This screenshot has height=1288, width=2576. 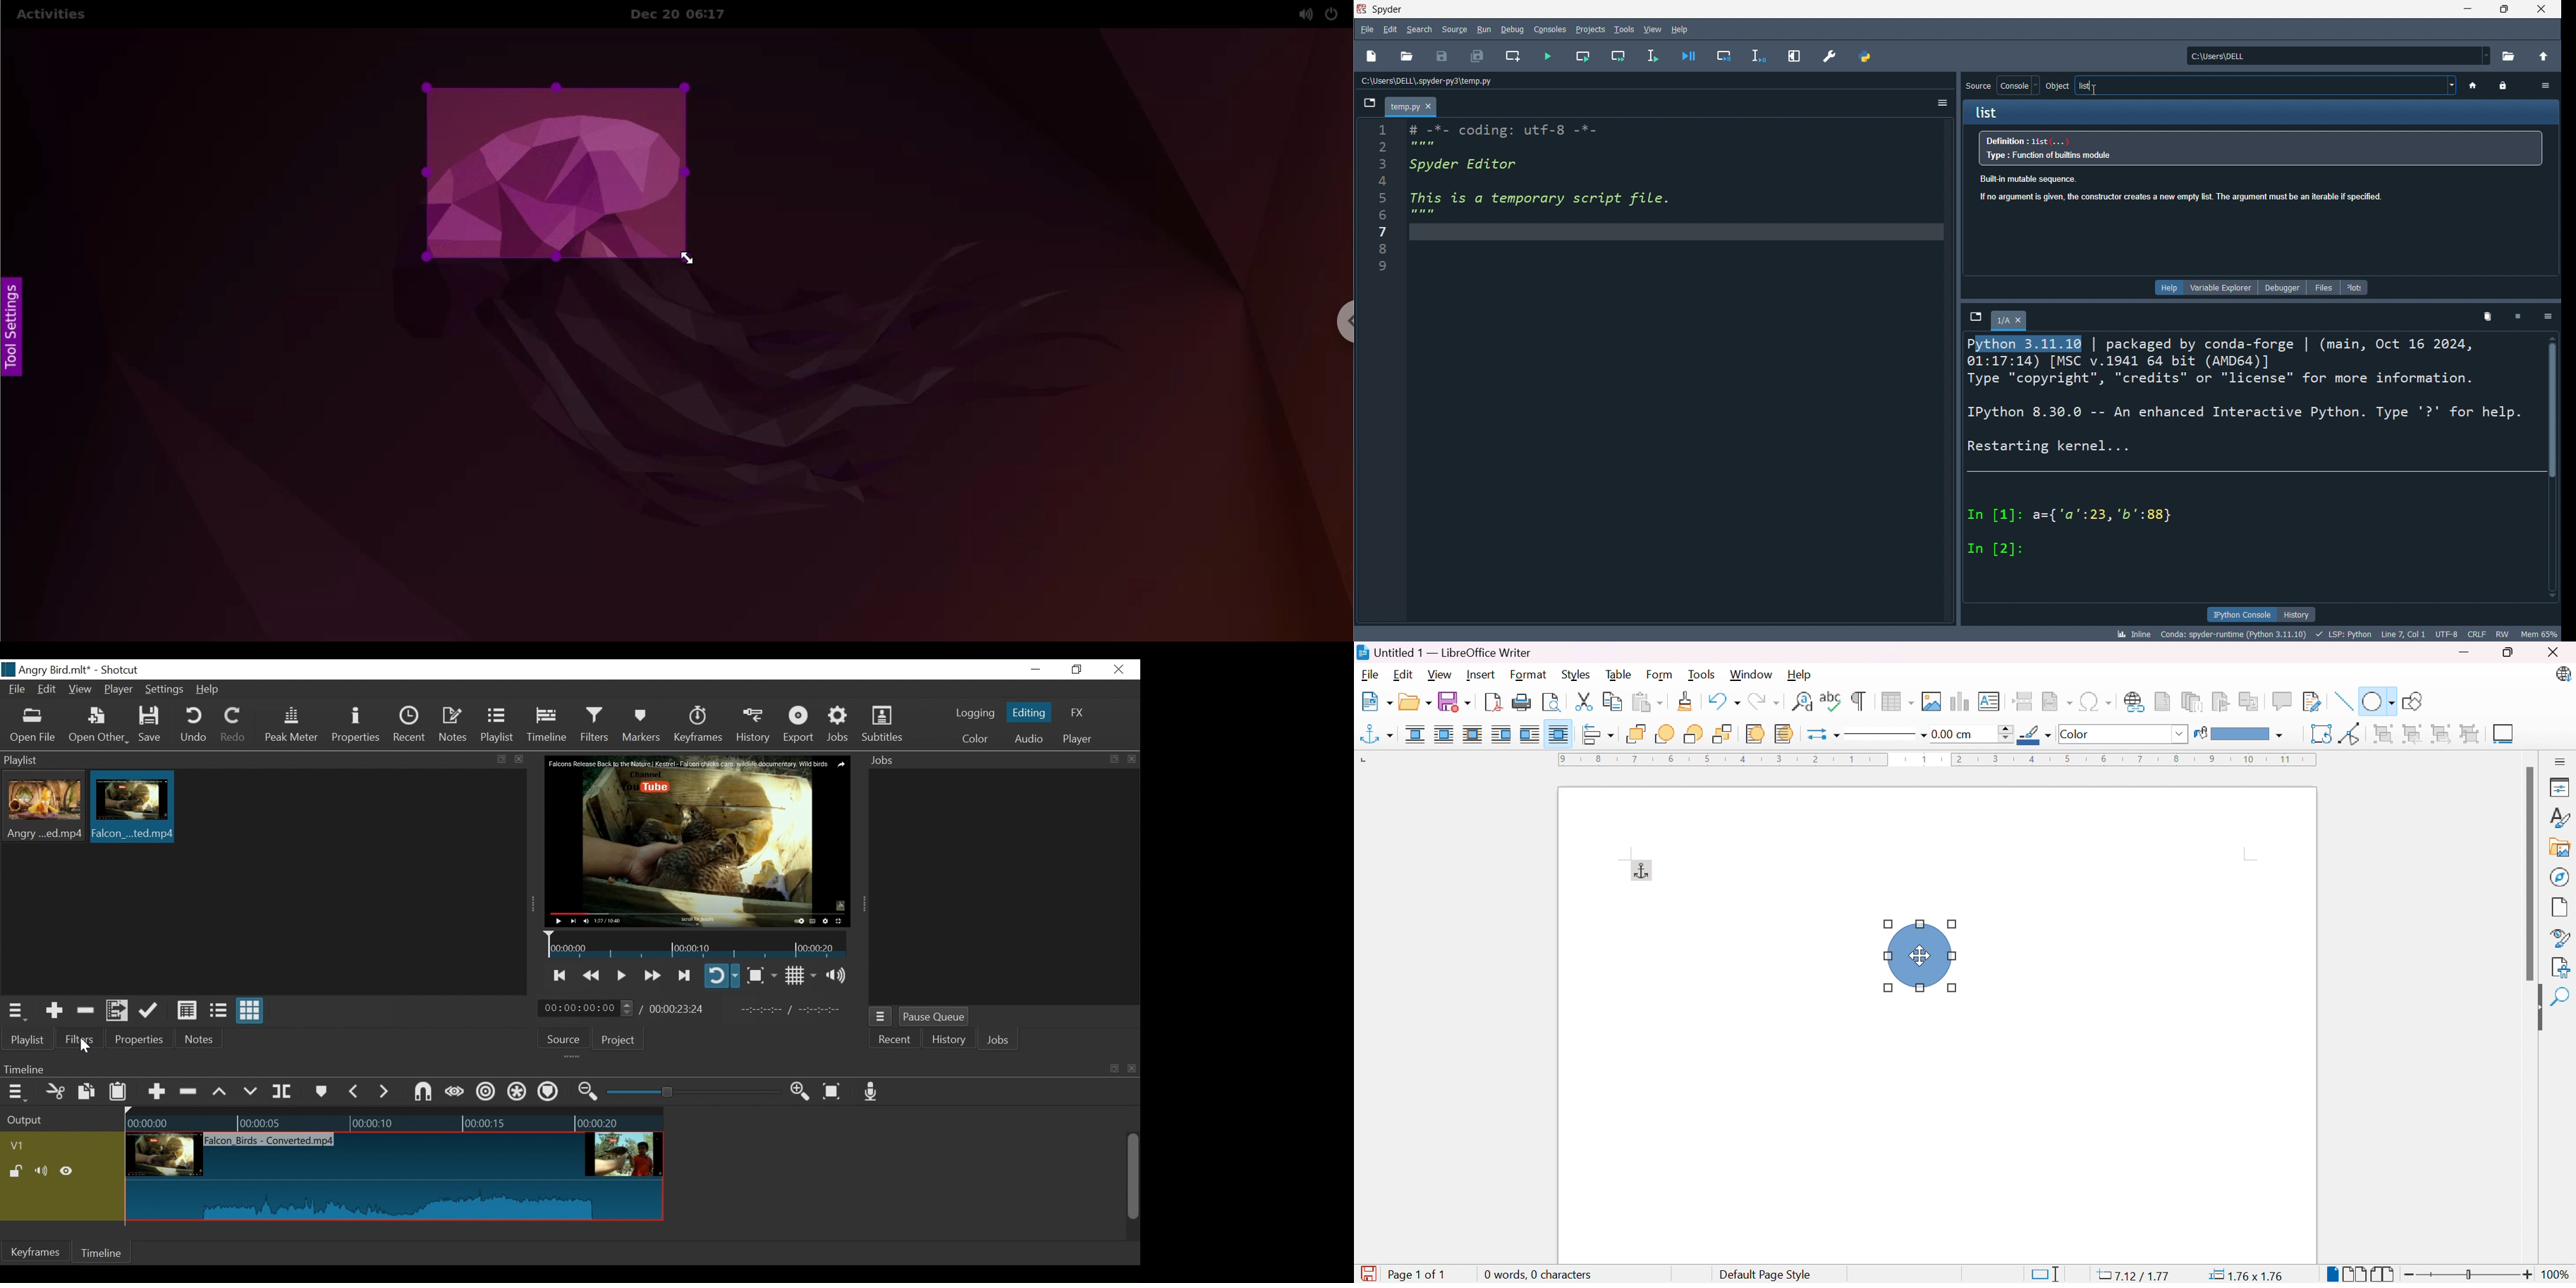 What do you see at coordinates (2381, 733) in the screenshot?
I see `Group` at bounding box center [2381, 733].